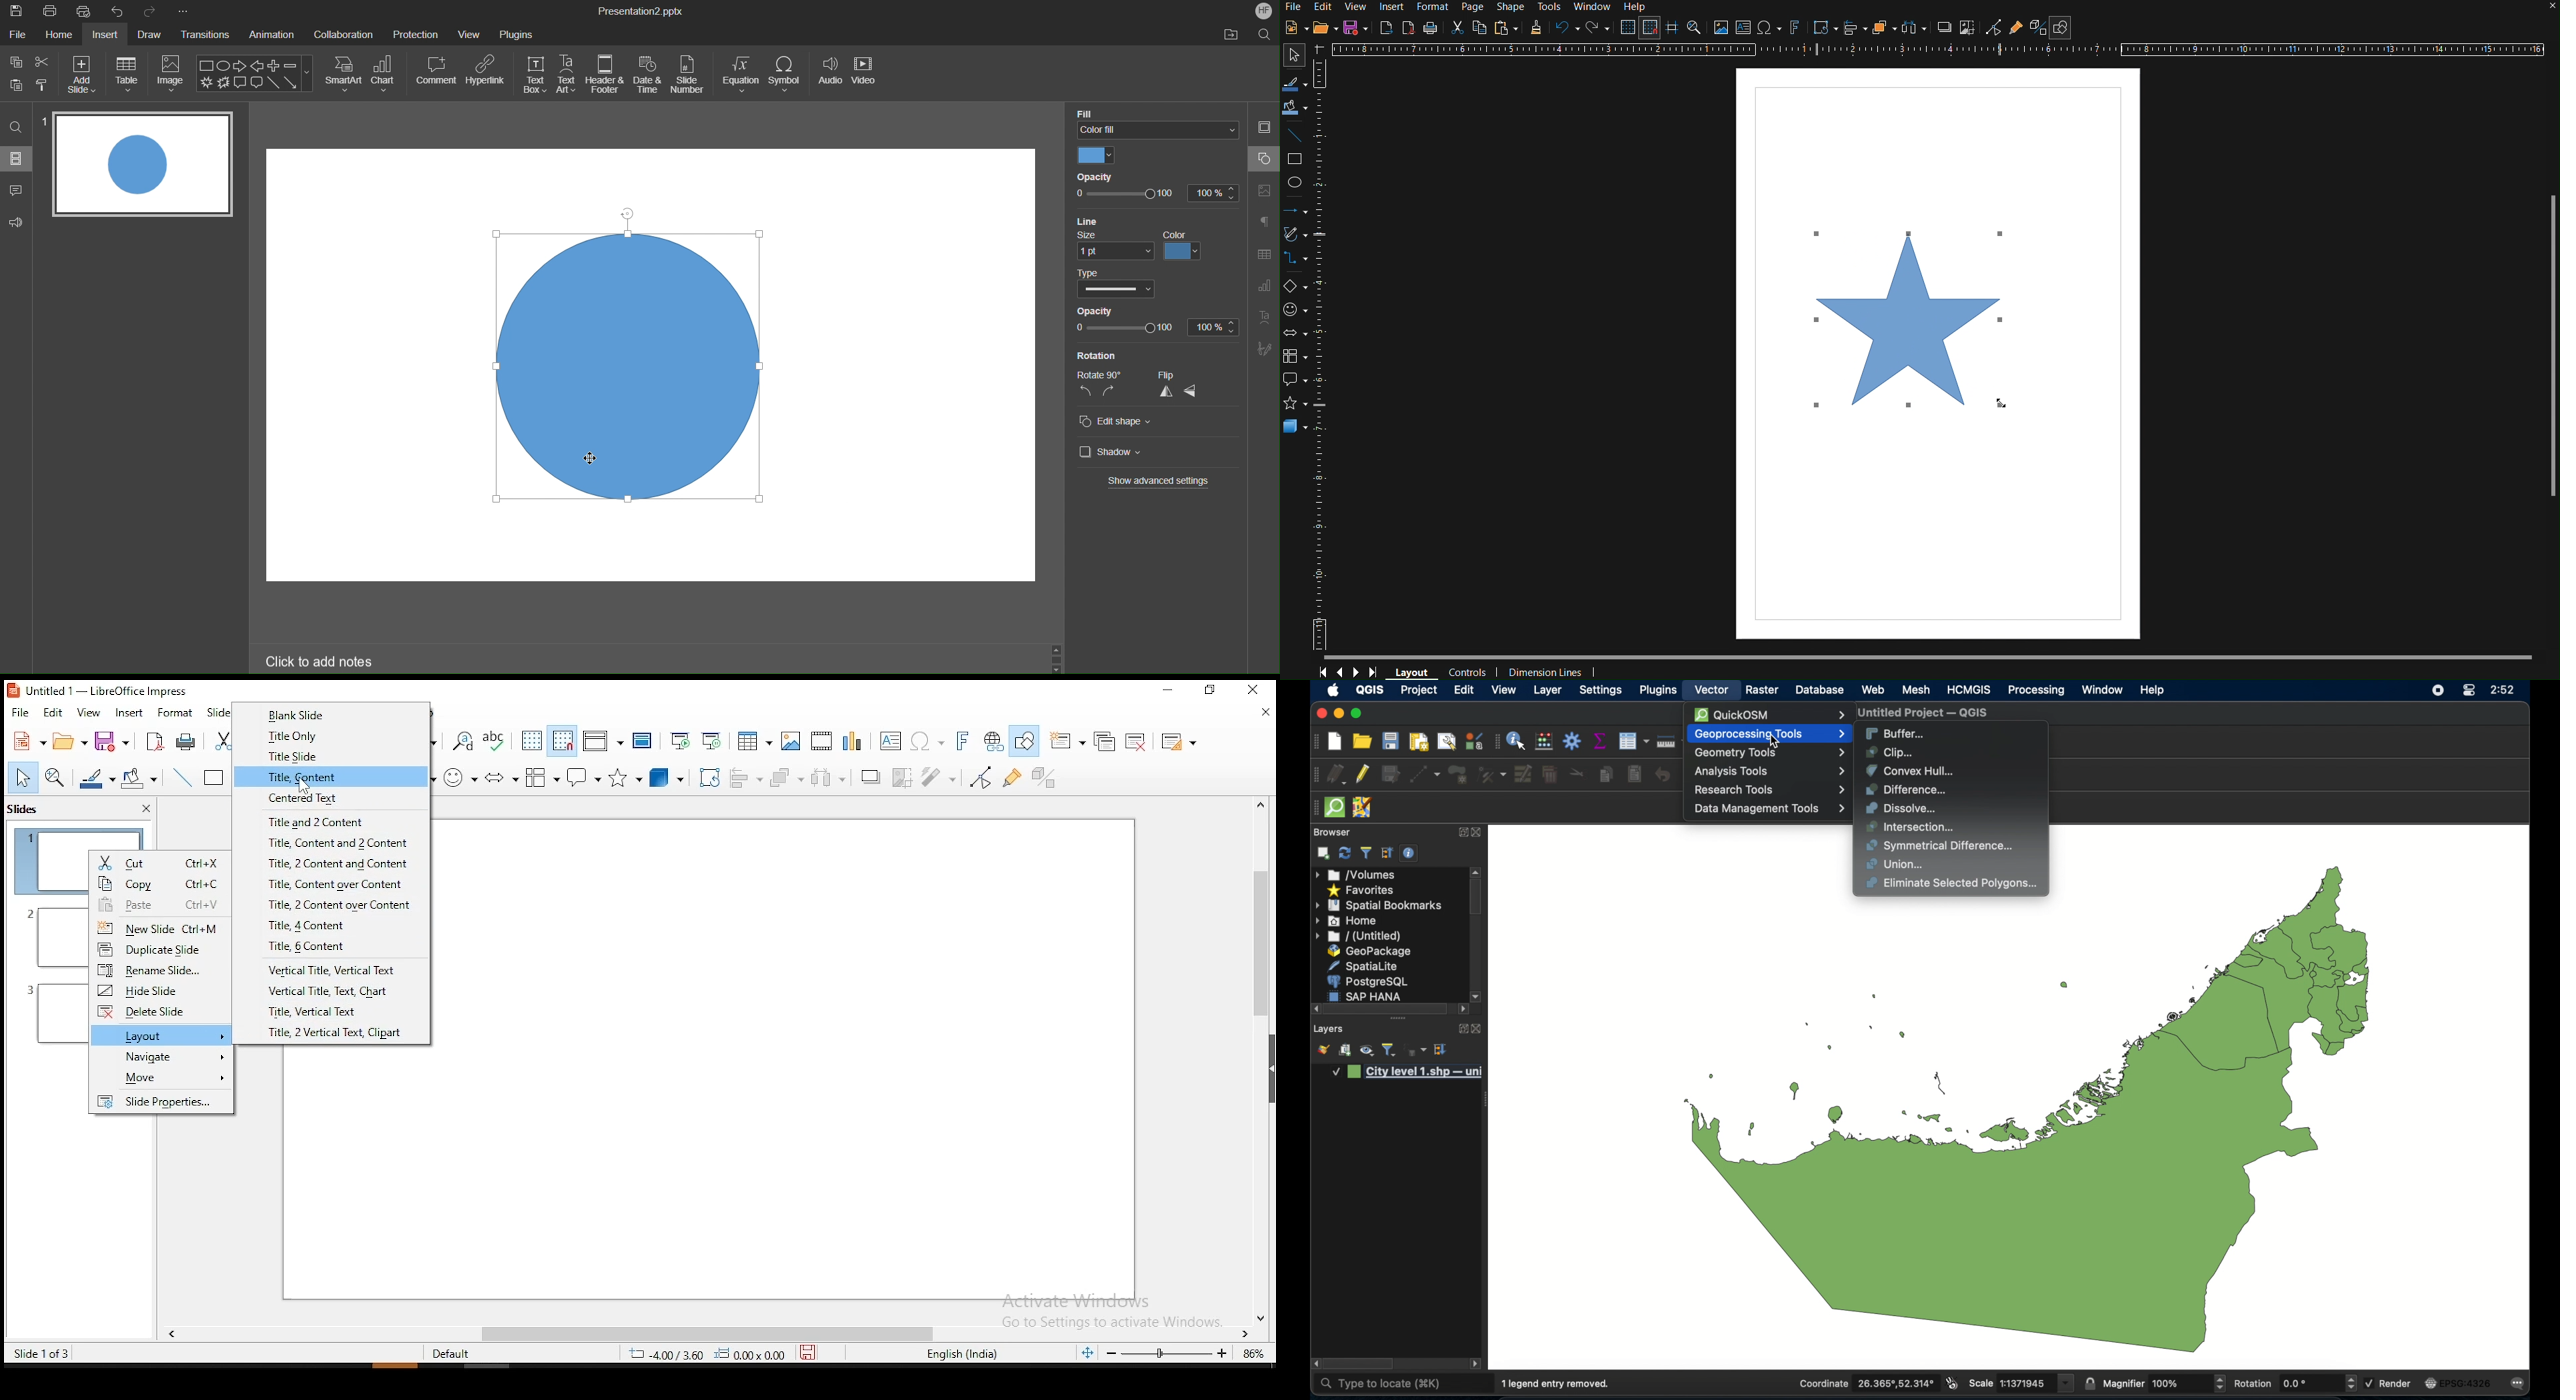  What do you see at coordinates (1517, 741) in the screenshot?
I see `identify feature` at bounding box center [1517, 741].